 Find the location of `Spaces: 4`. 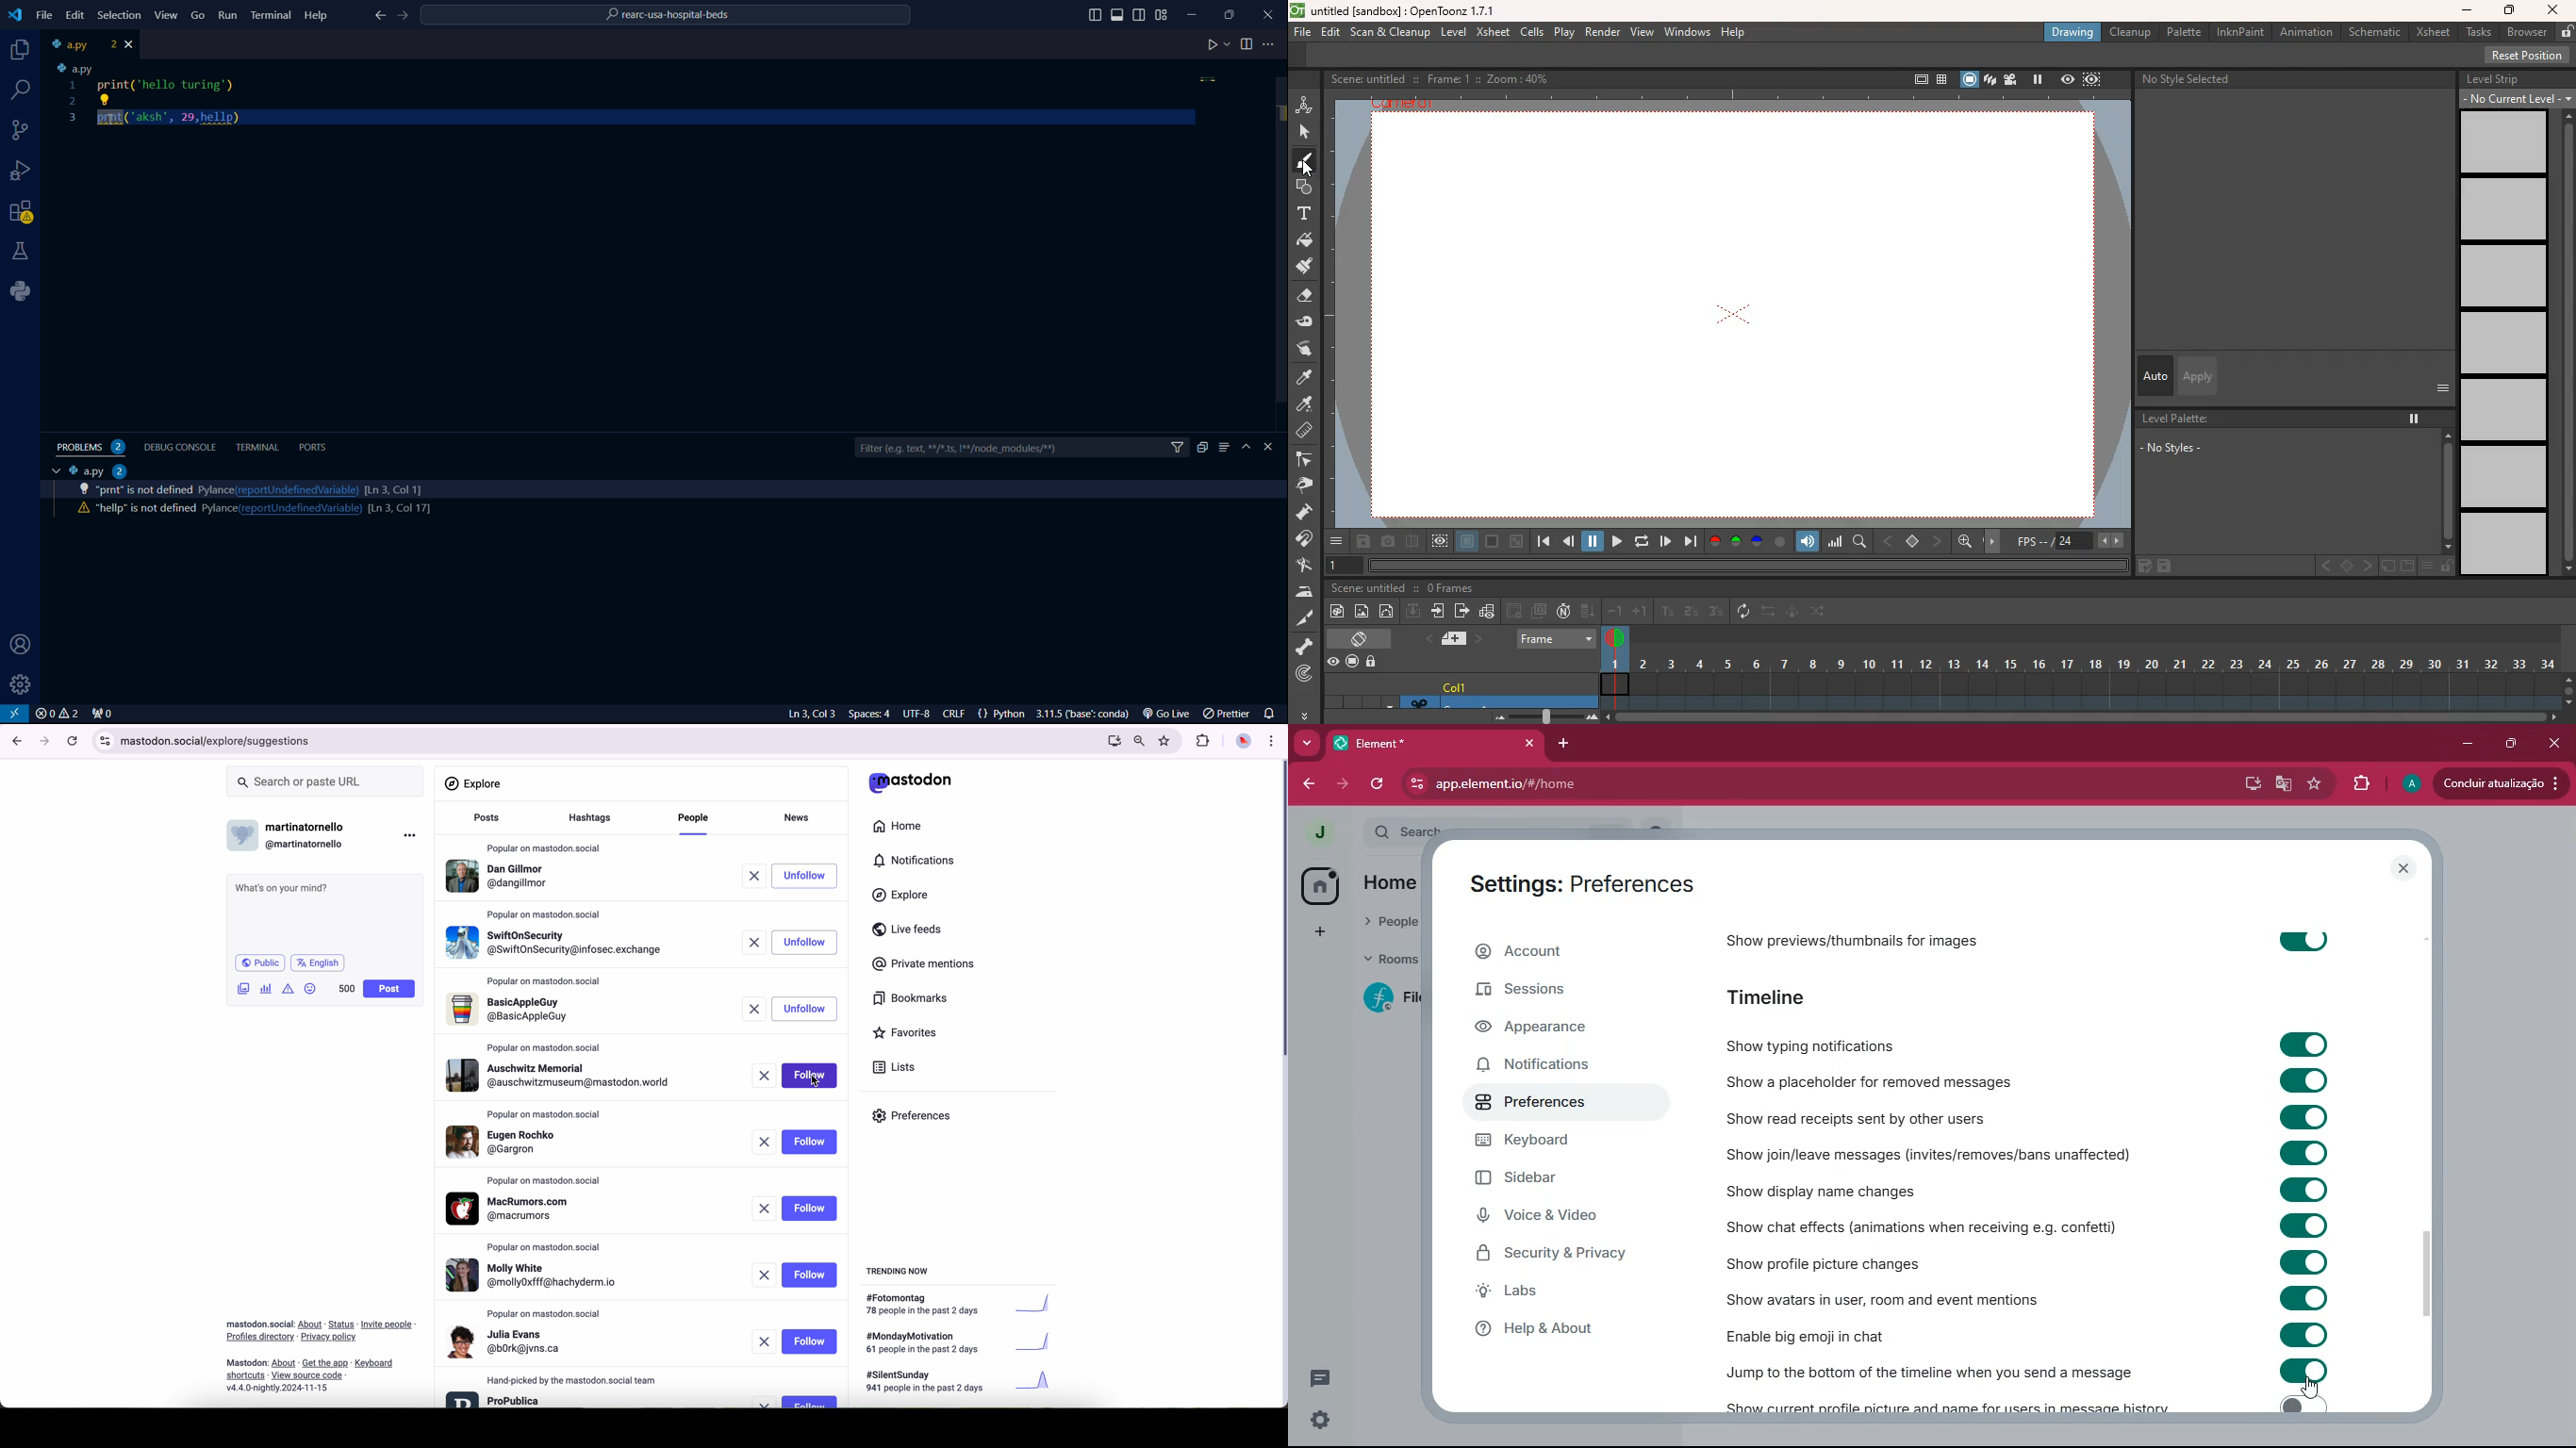

Spaces: 4 is located at coordinates (872, 714).